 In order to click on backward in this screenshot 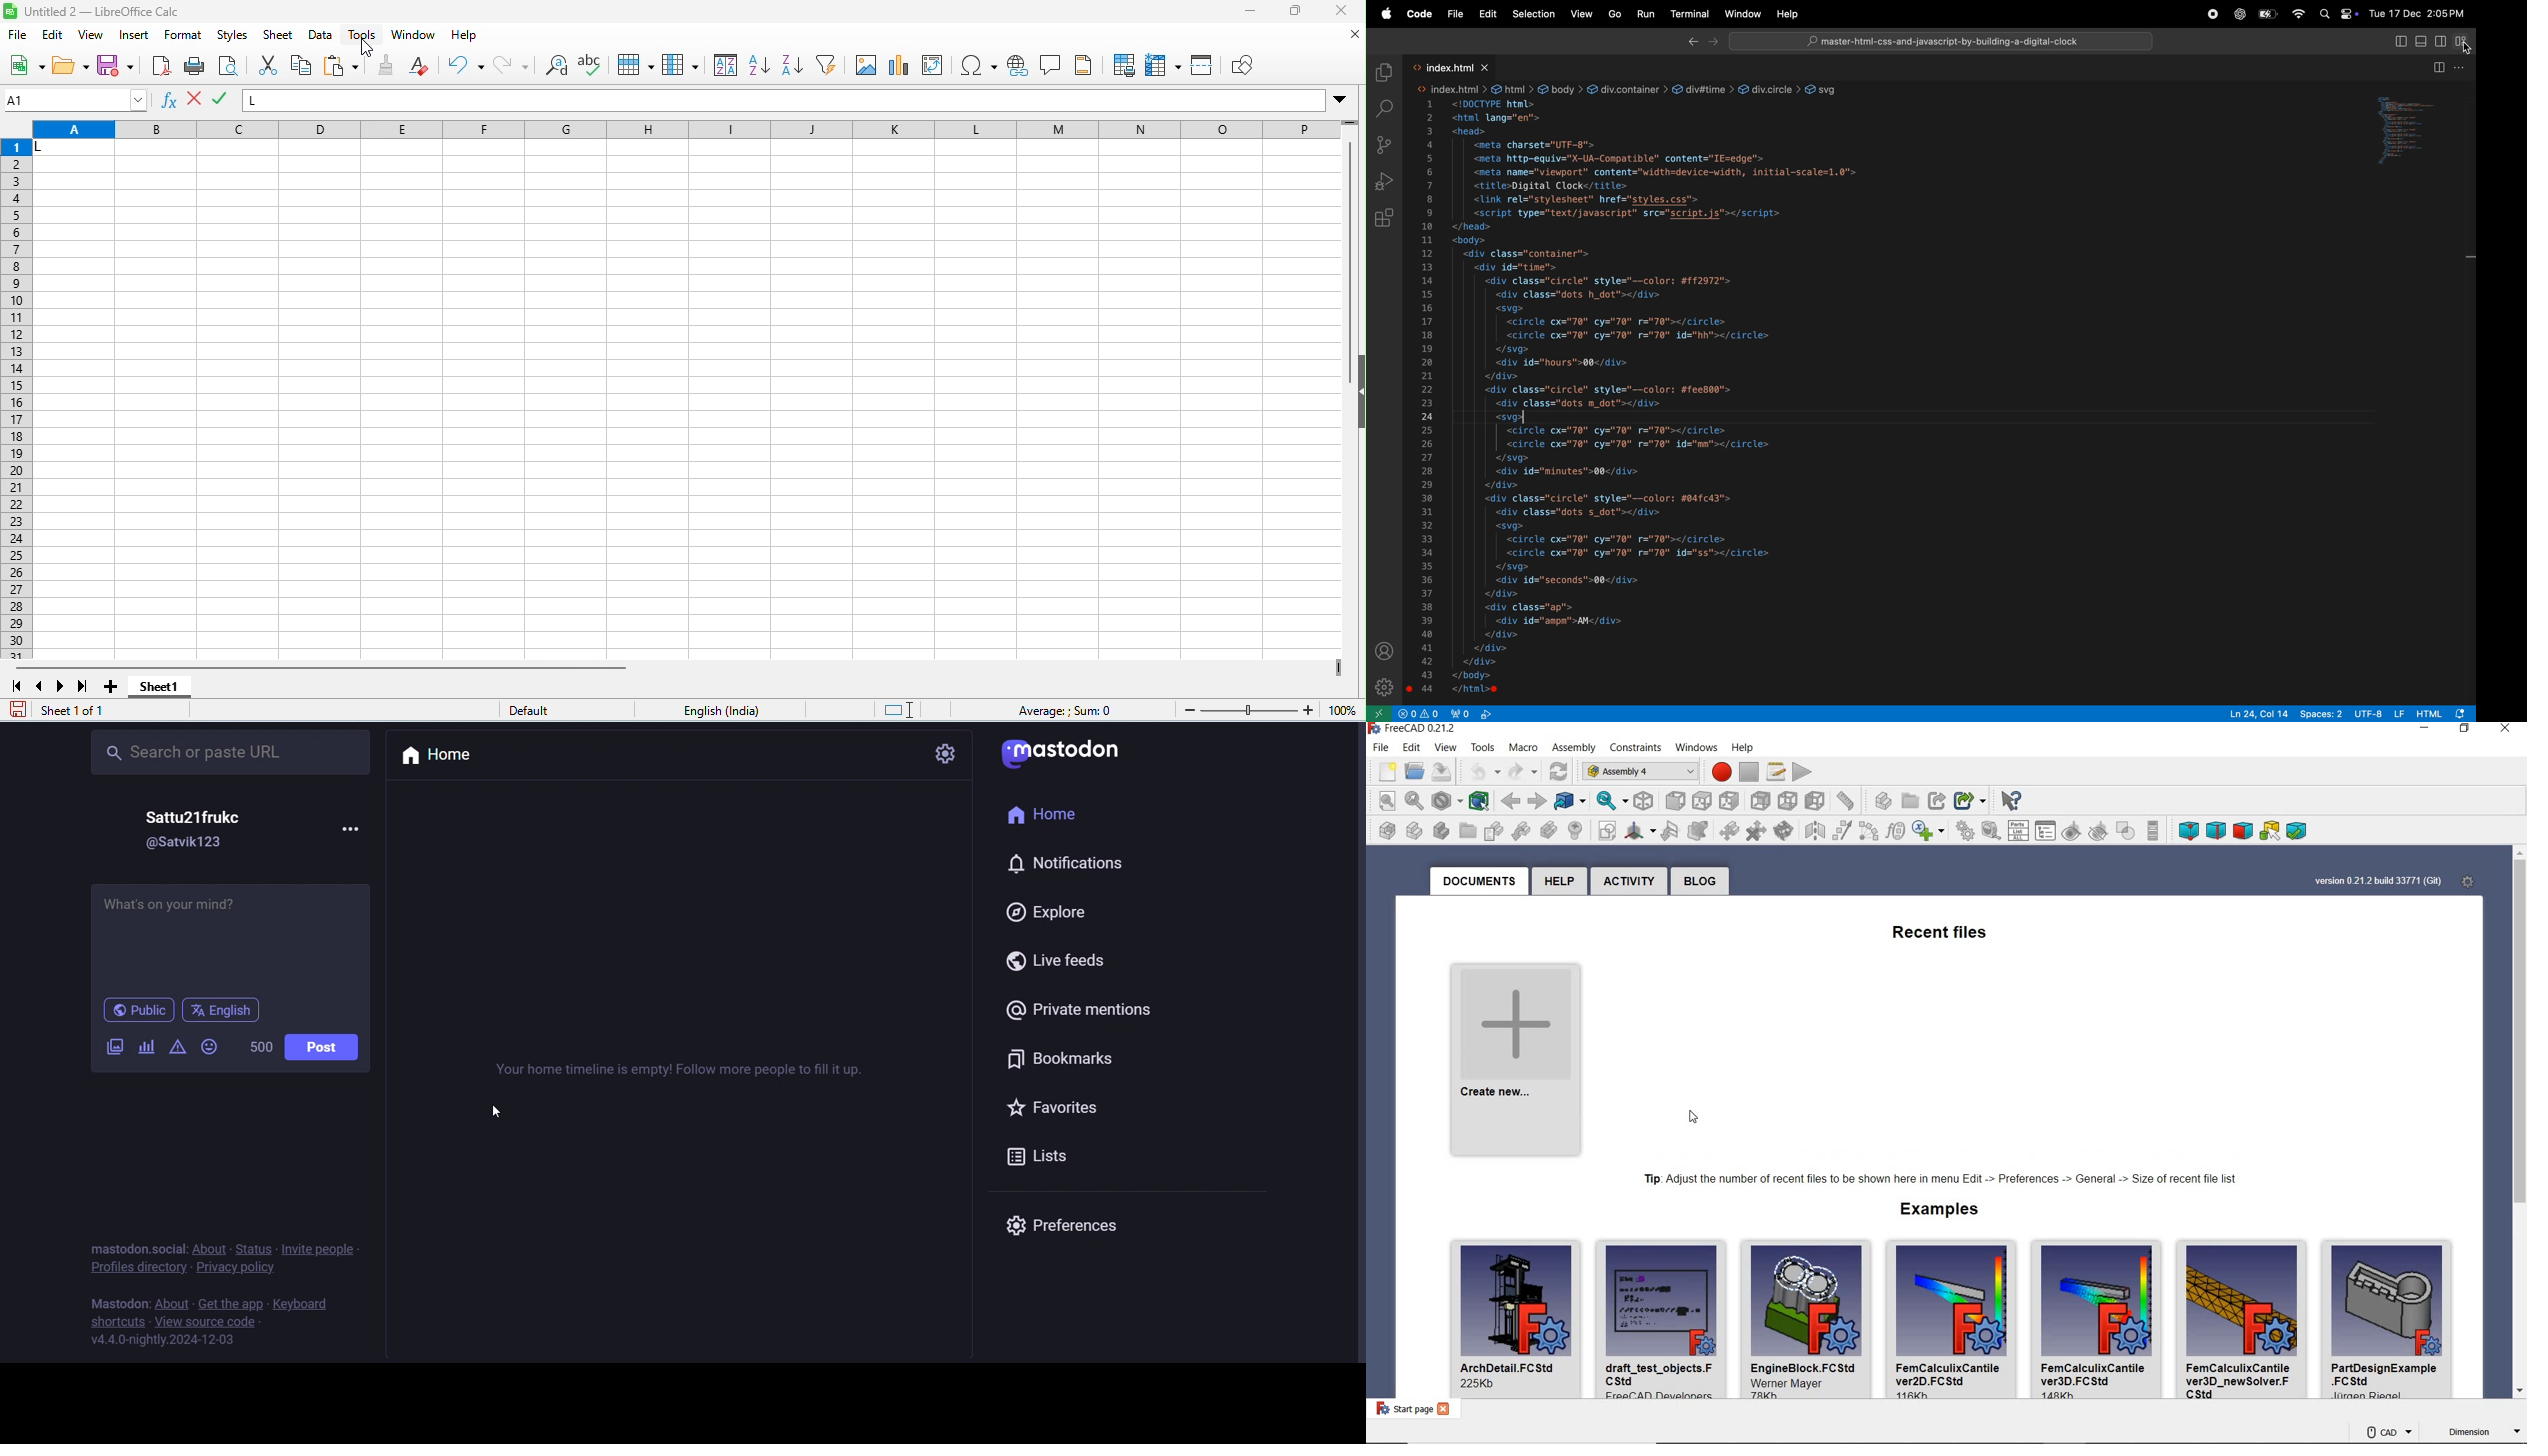, I will do `click(1691, 42)`.